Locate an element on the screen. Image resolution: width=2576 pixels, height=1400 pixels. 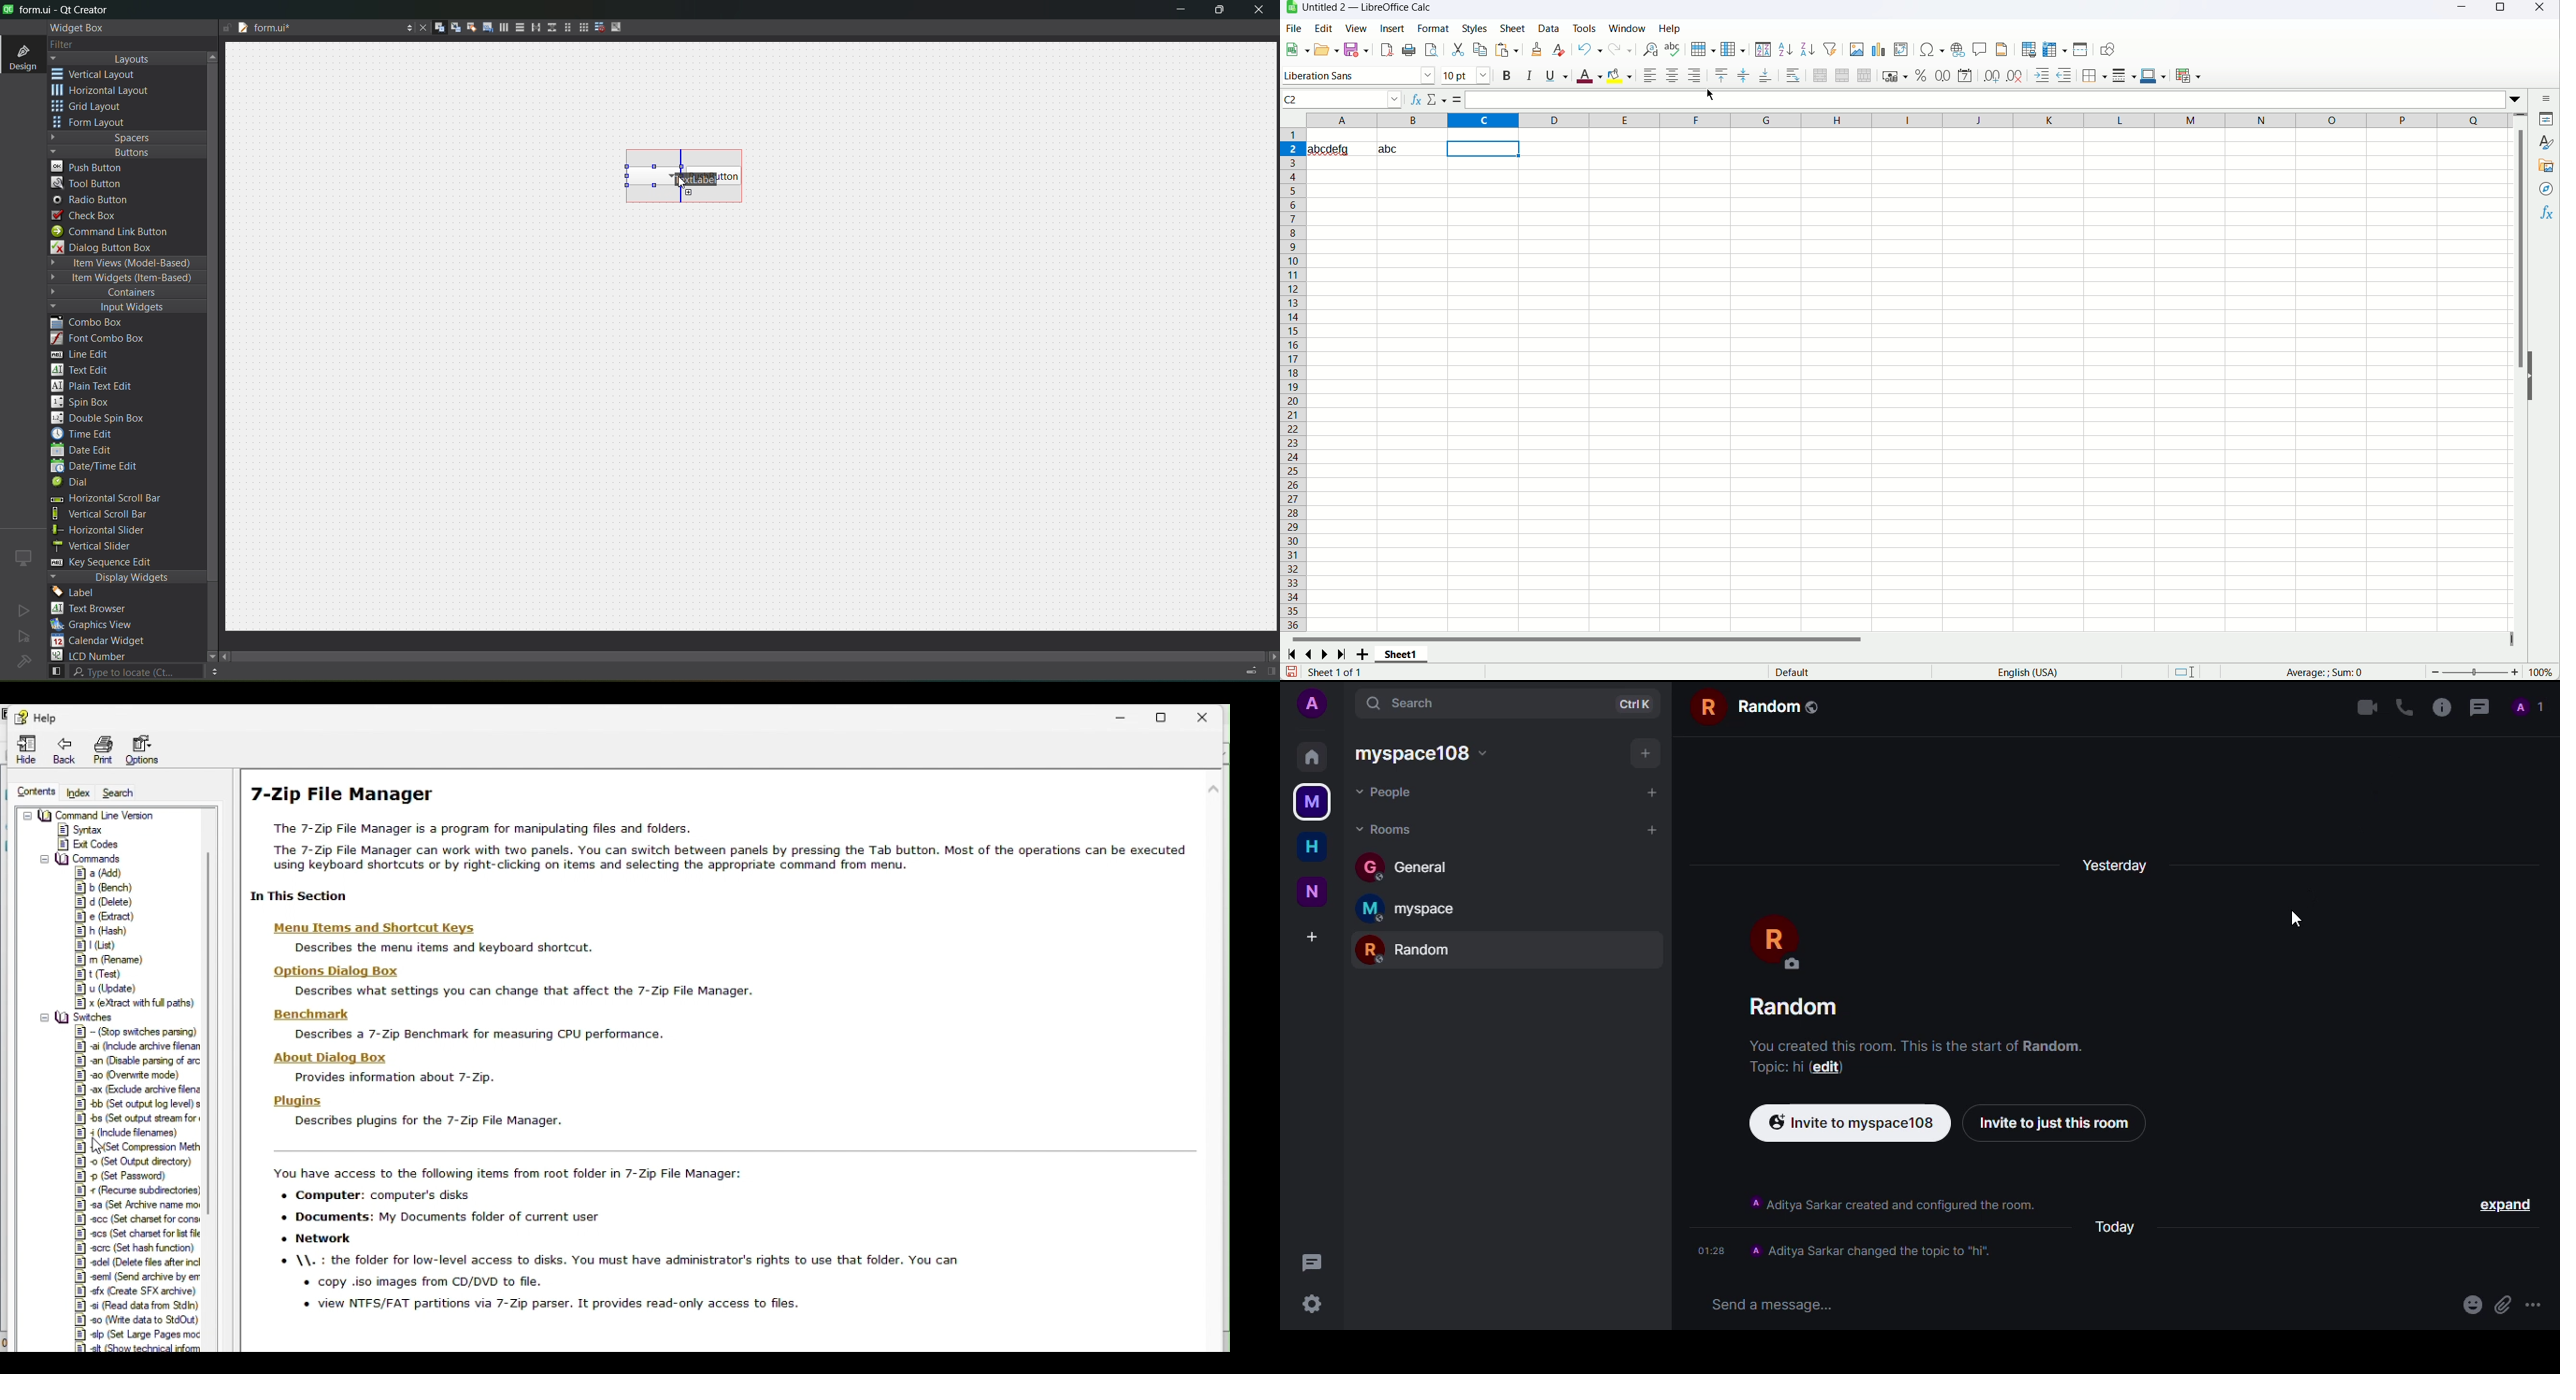
border style is located at coordinates (2125, 76).